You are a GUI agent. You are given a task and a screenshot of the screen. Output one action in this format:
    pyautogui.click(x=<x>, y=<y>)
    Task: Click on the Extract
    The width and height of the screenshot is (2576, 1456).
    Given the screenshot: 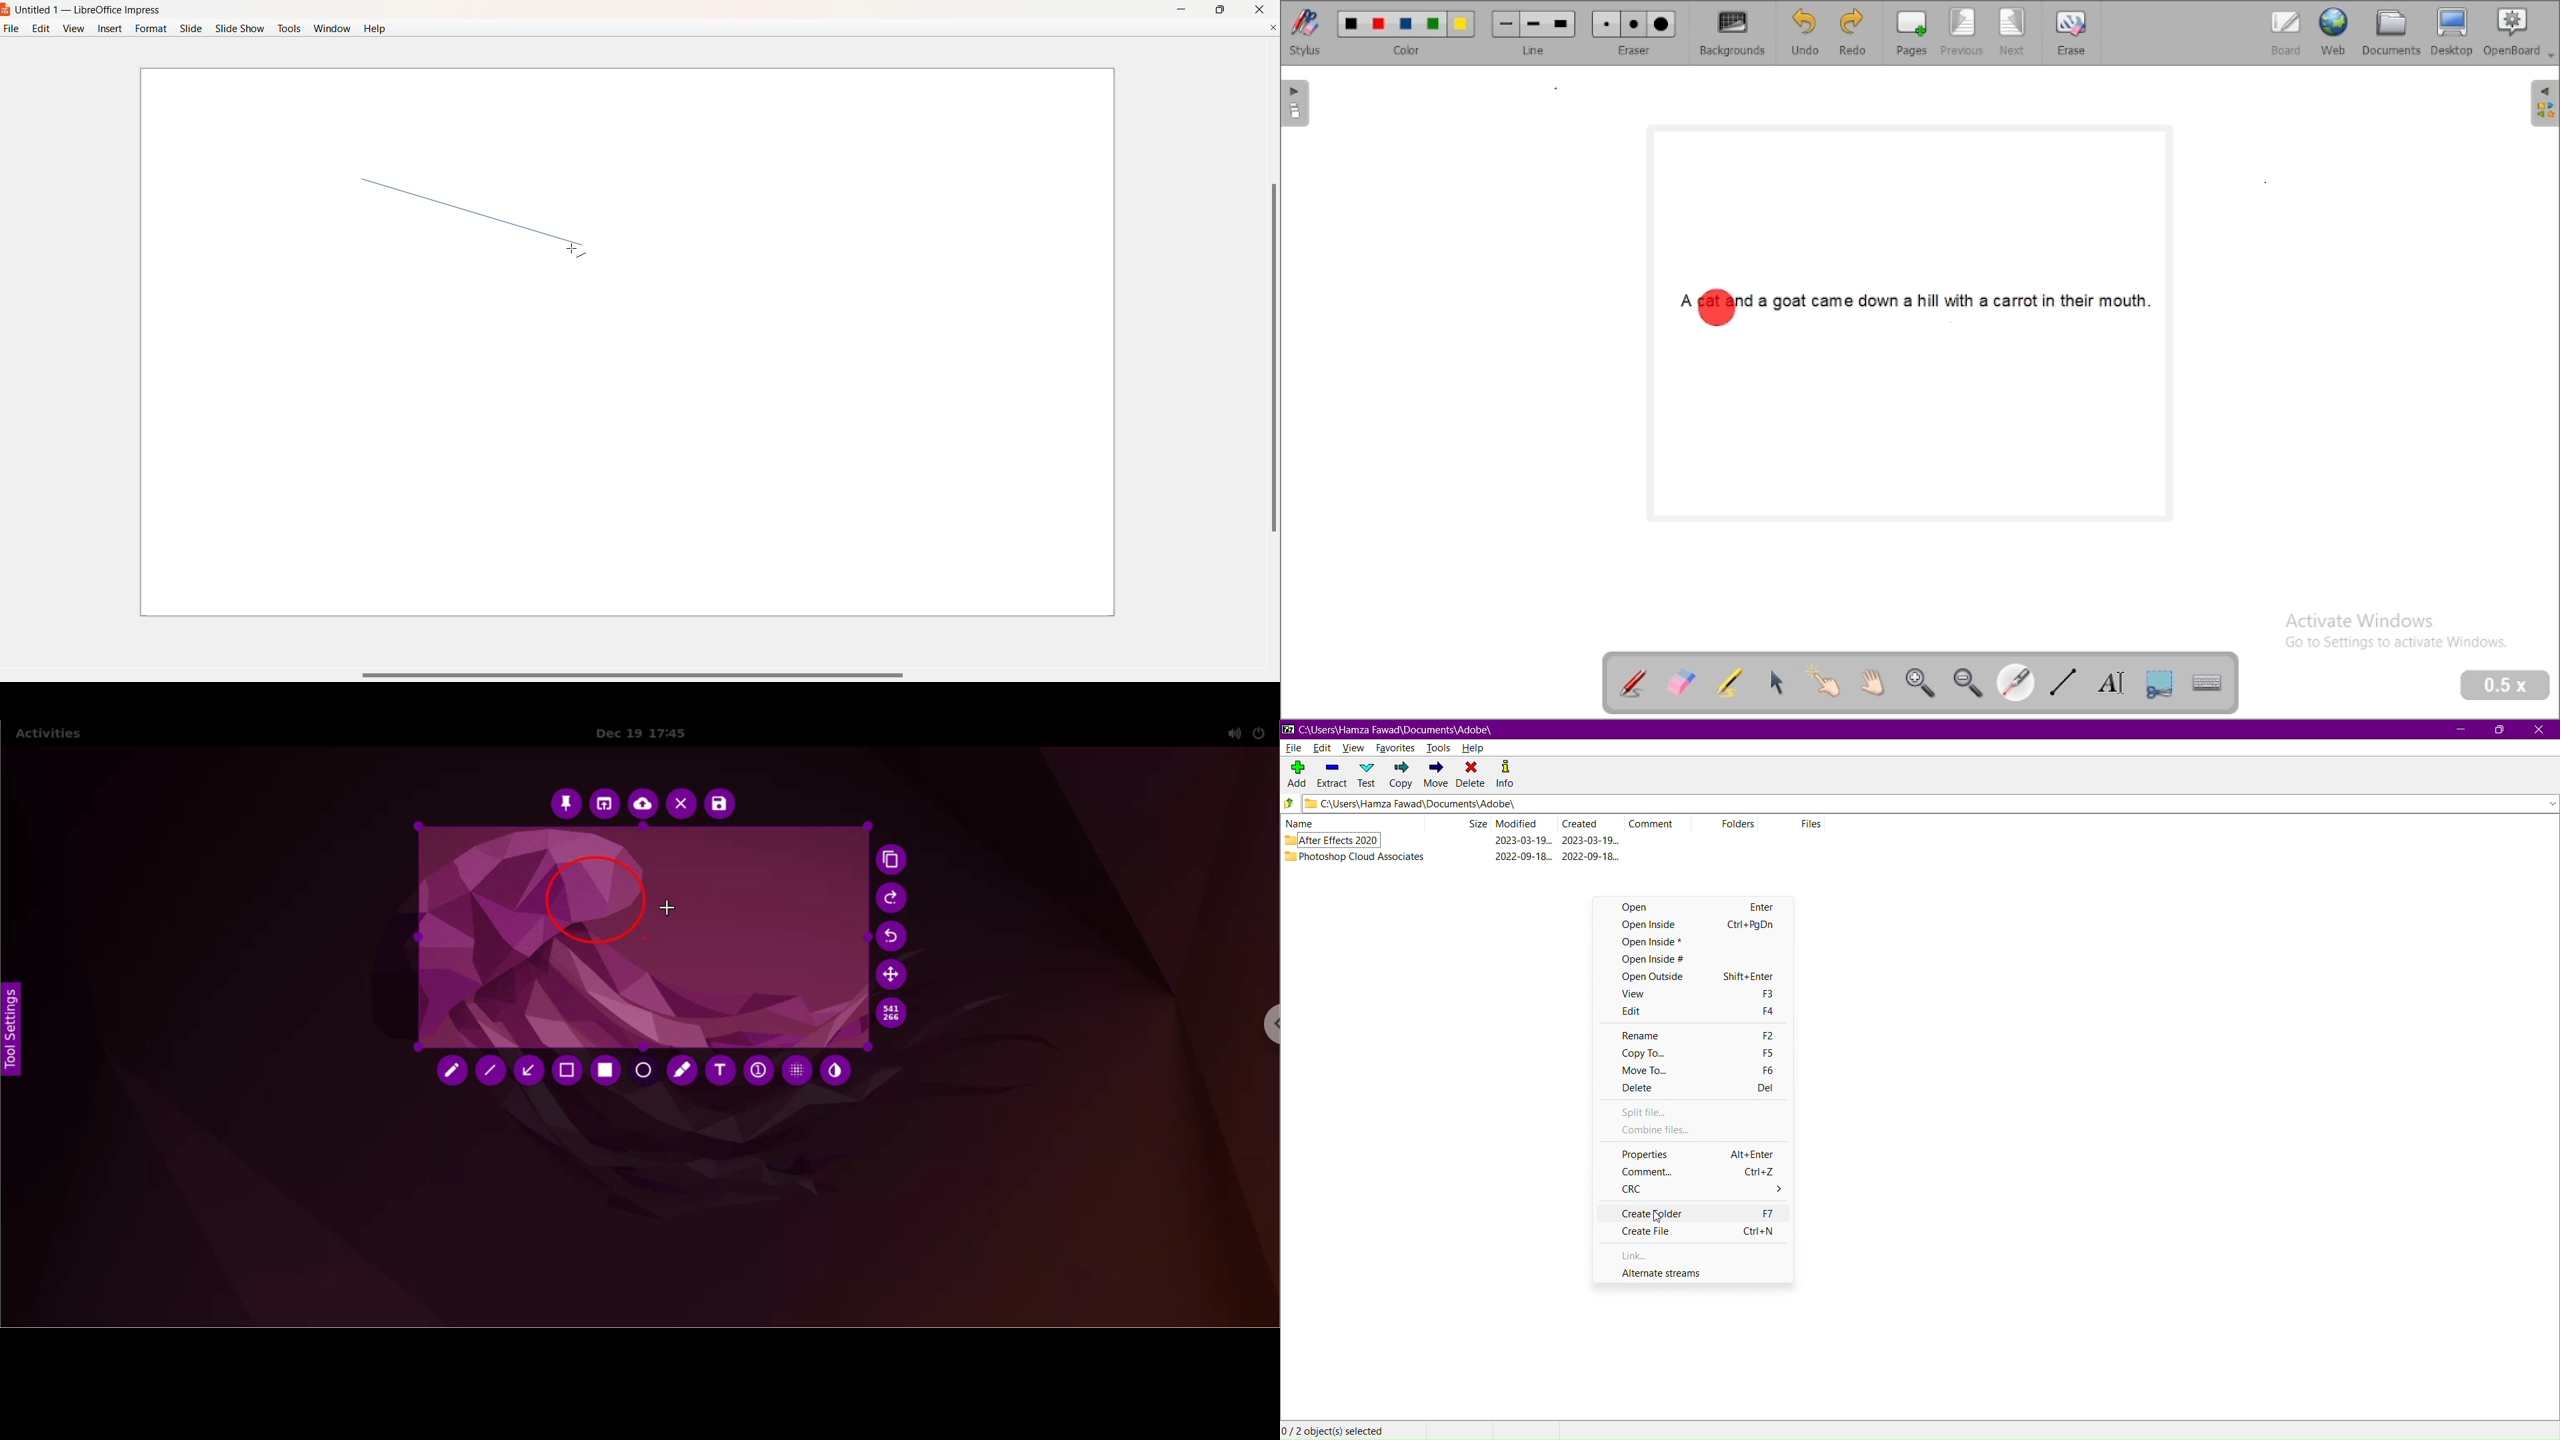 What is the action you would take?
    pyautogui.click(x=1331, y=775)
    